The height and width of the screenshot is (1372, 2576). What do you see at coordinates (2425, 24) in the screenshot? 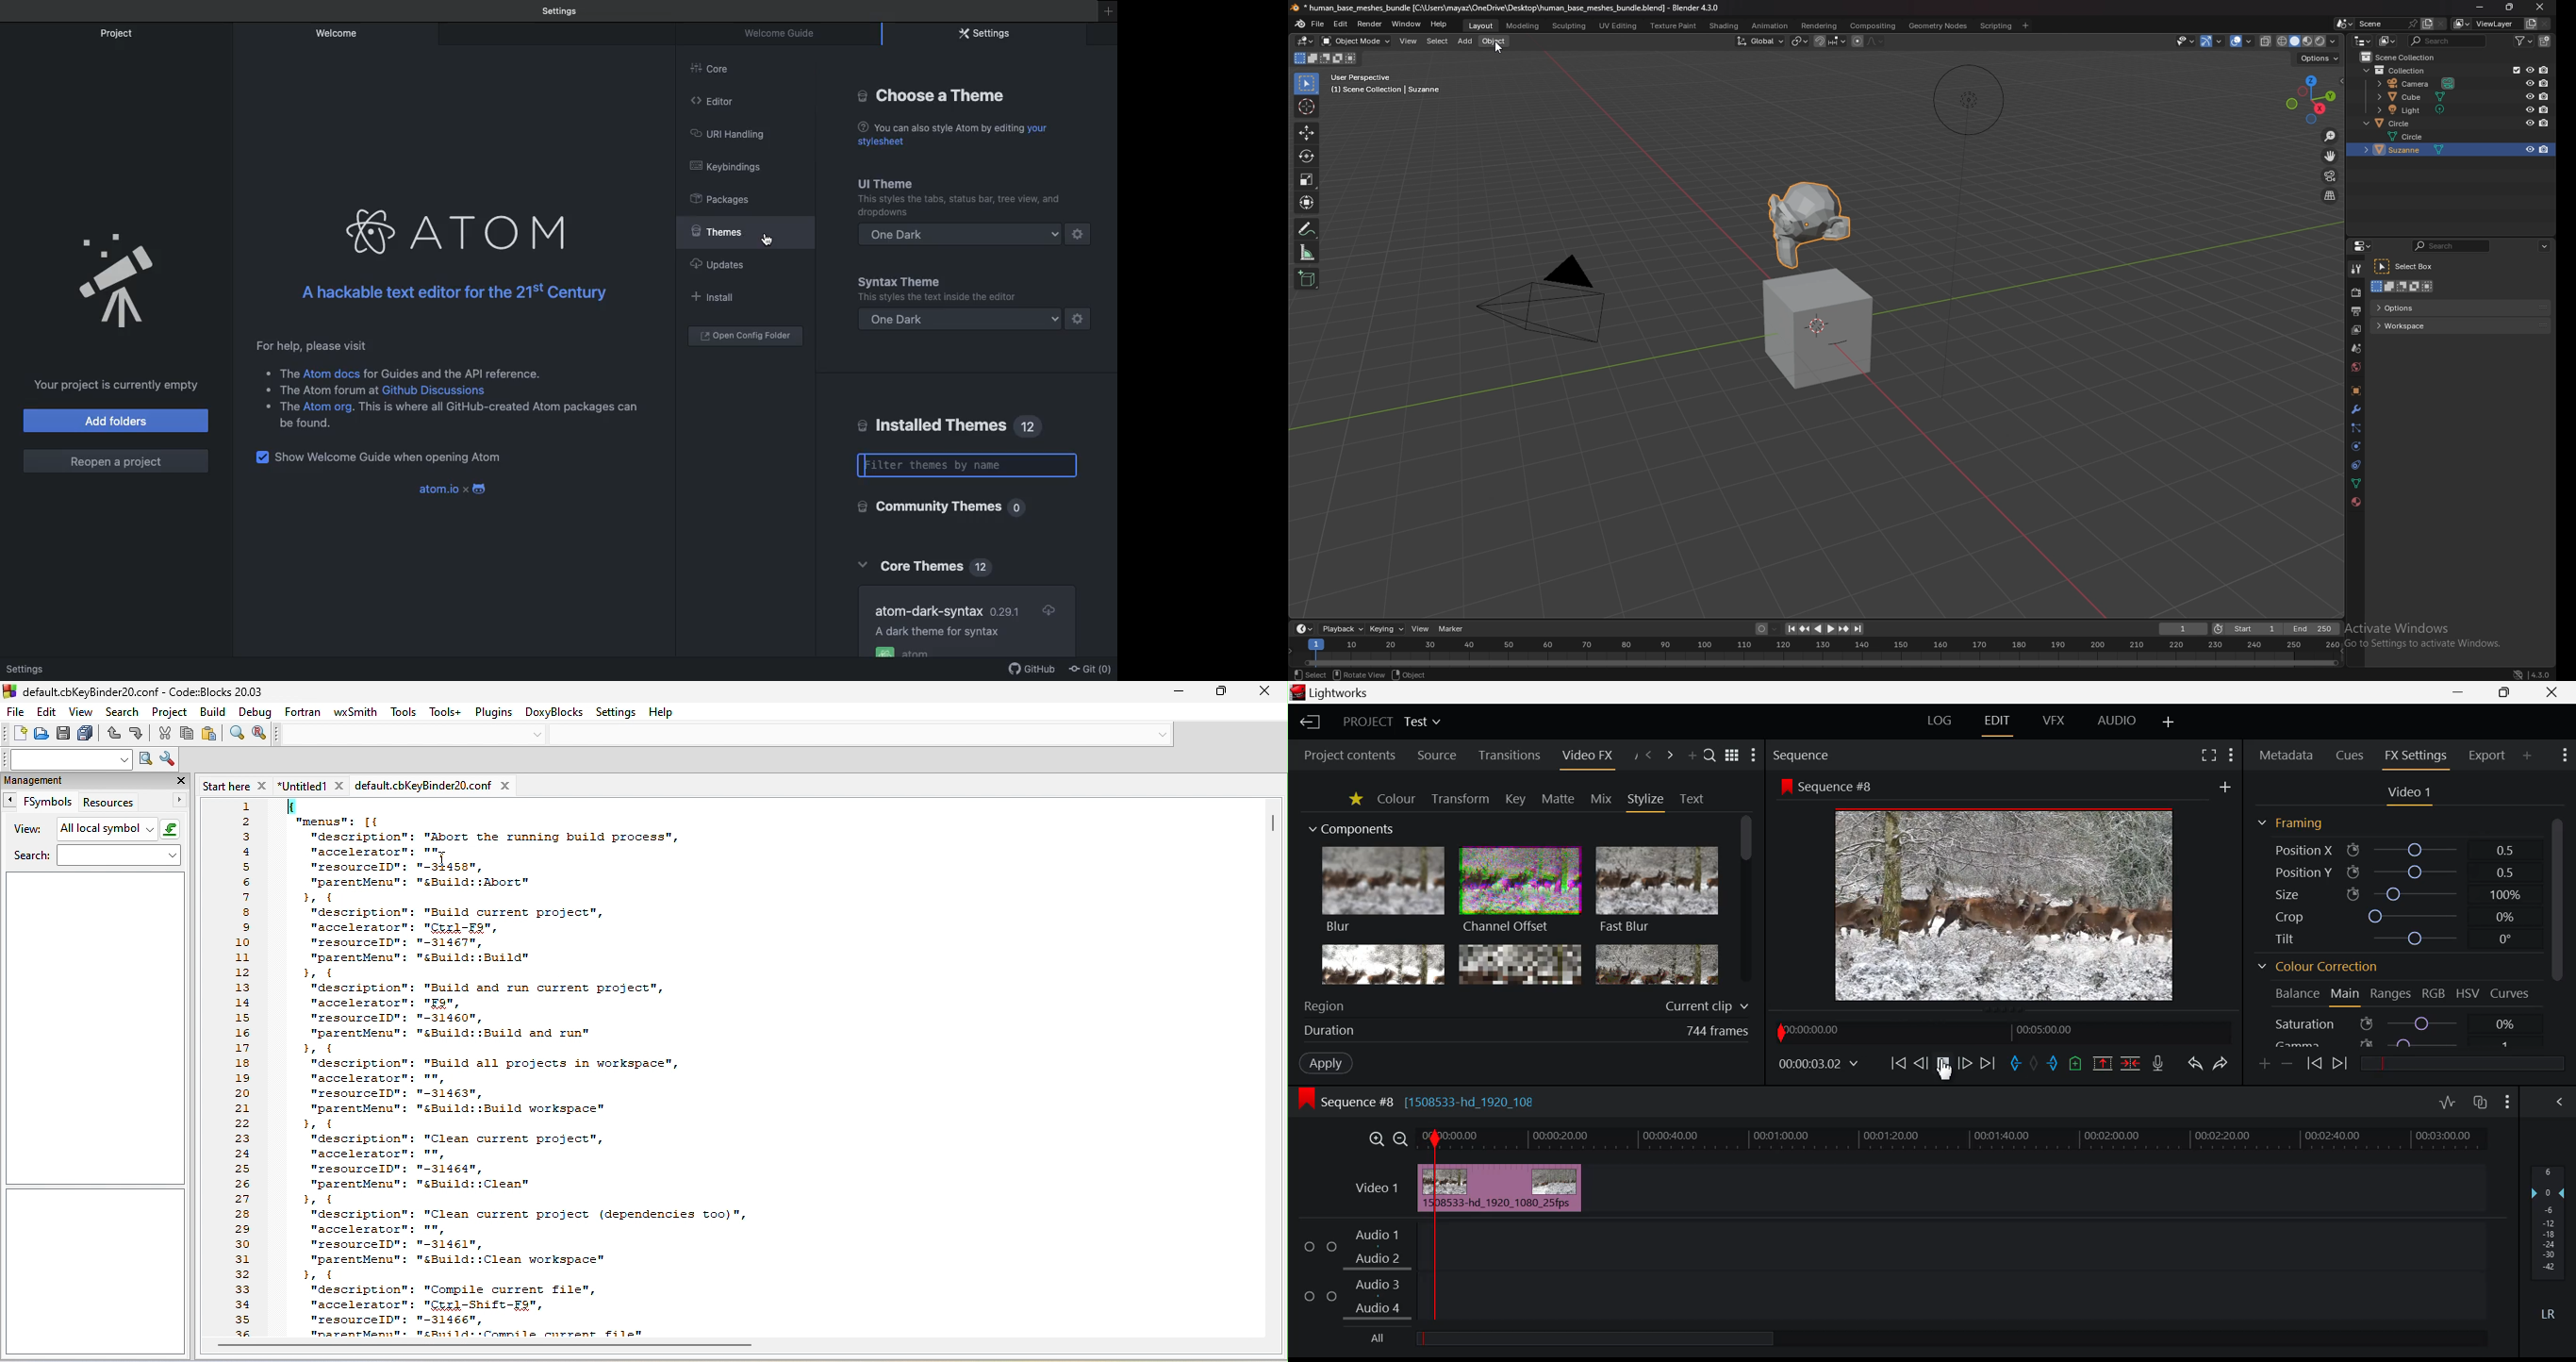
I see `add scene` at bounding box center [2425, 24].